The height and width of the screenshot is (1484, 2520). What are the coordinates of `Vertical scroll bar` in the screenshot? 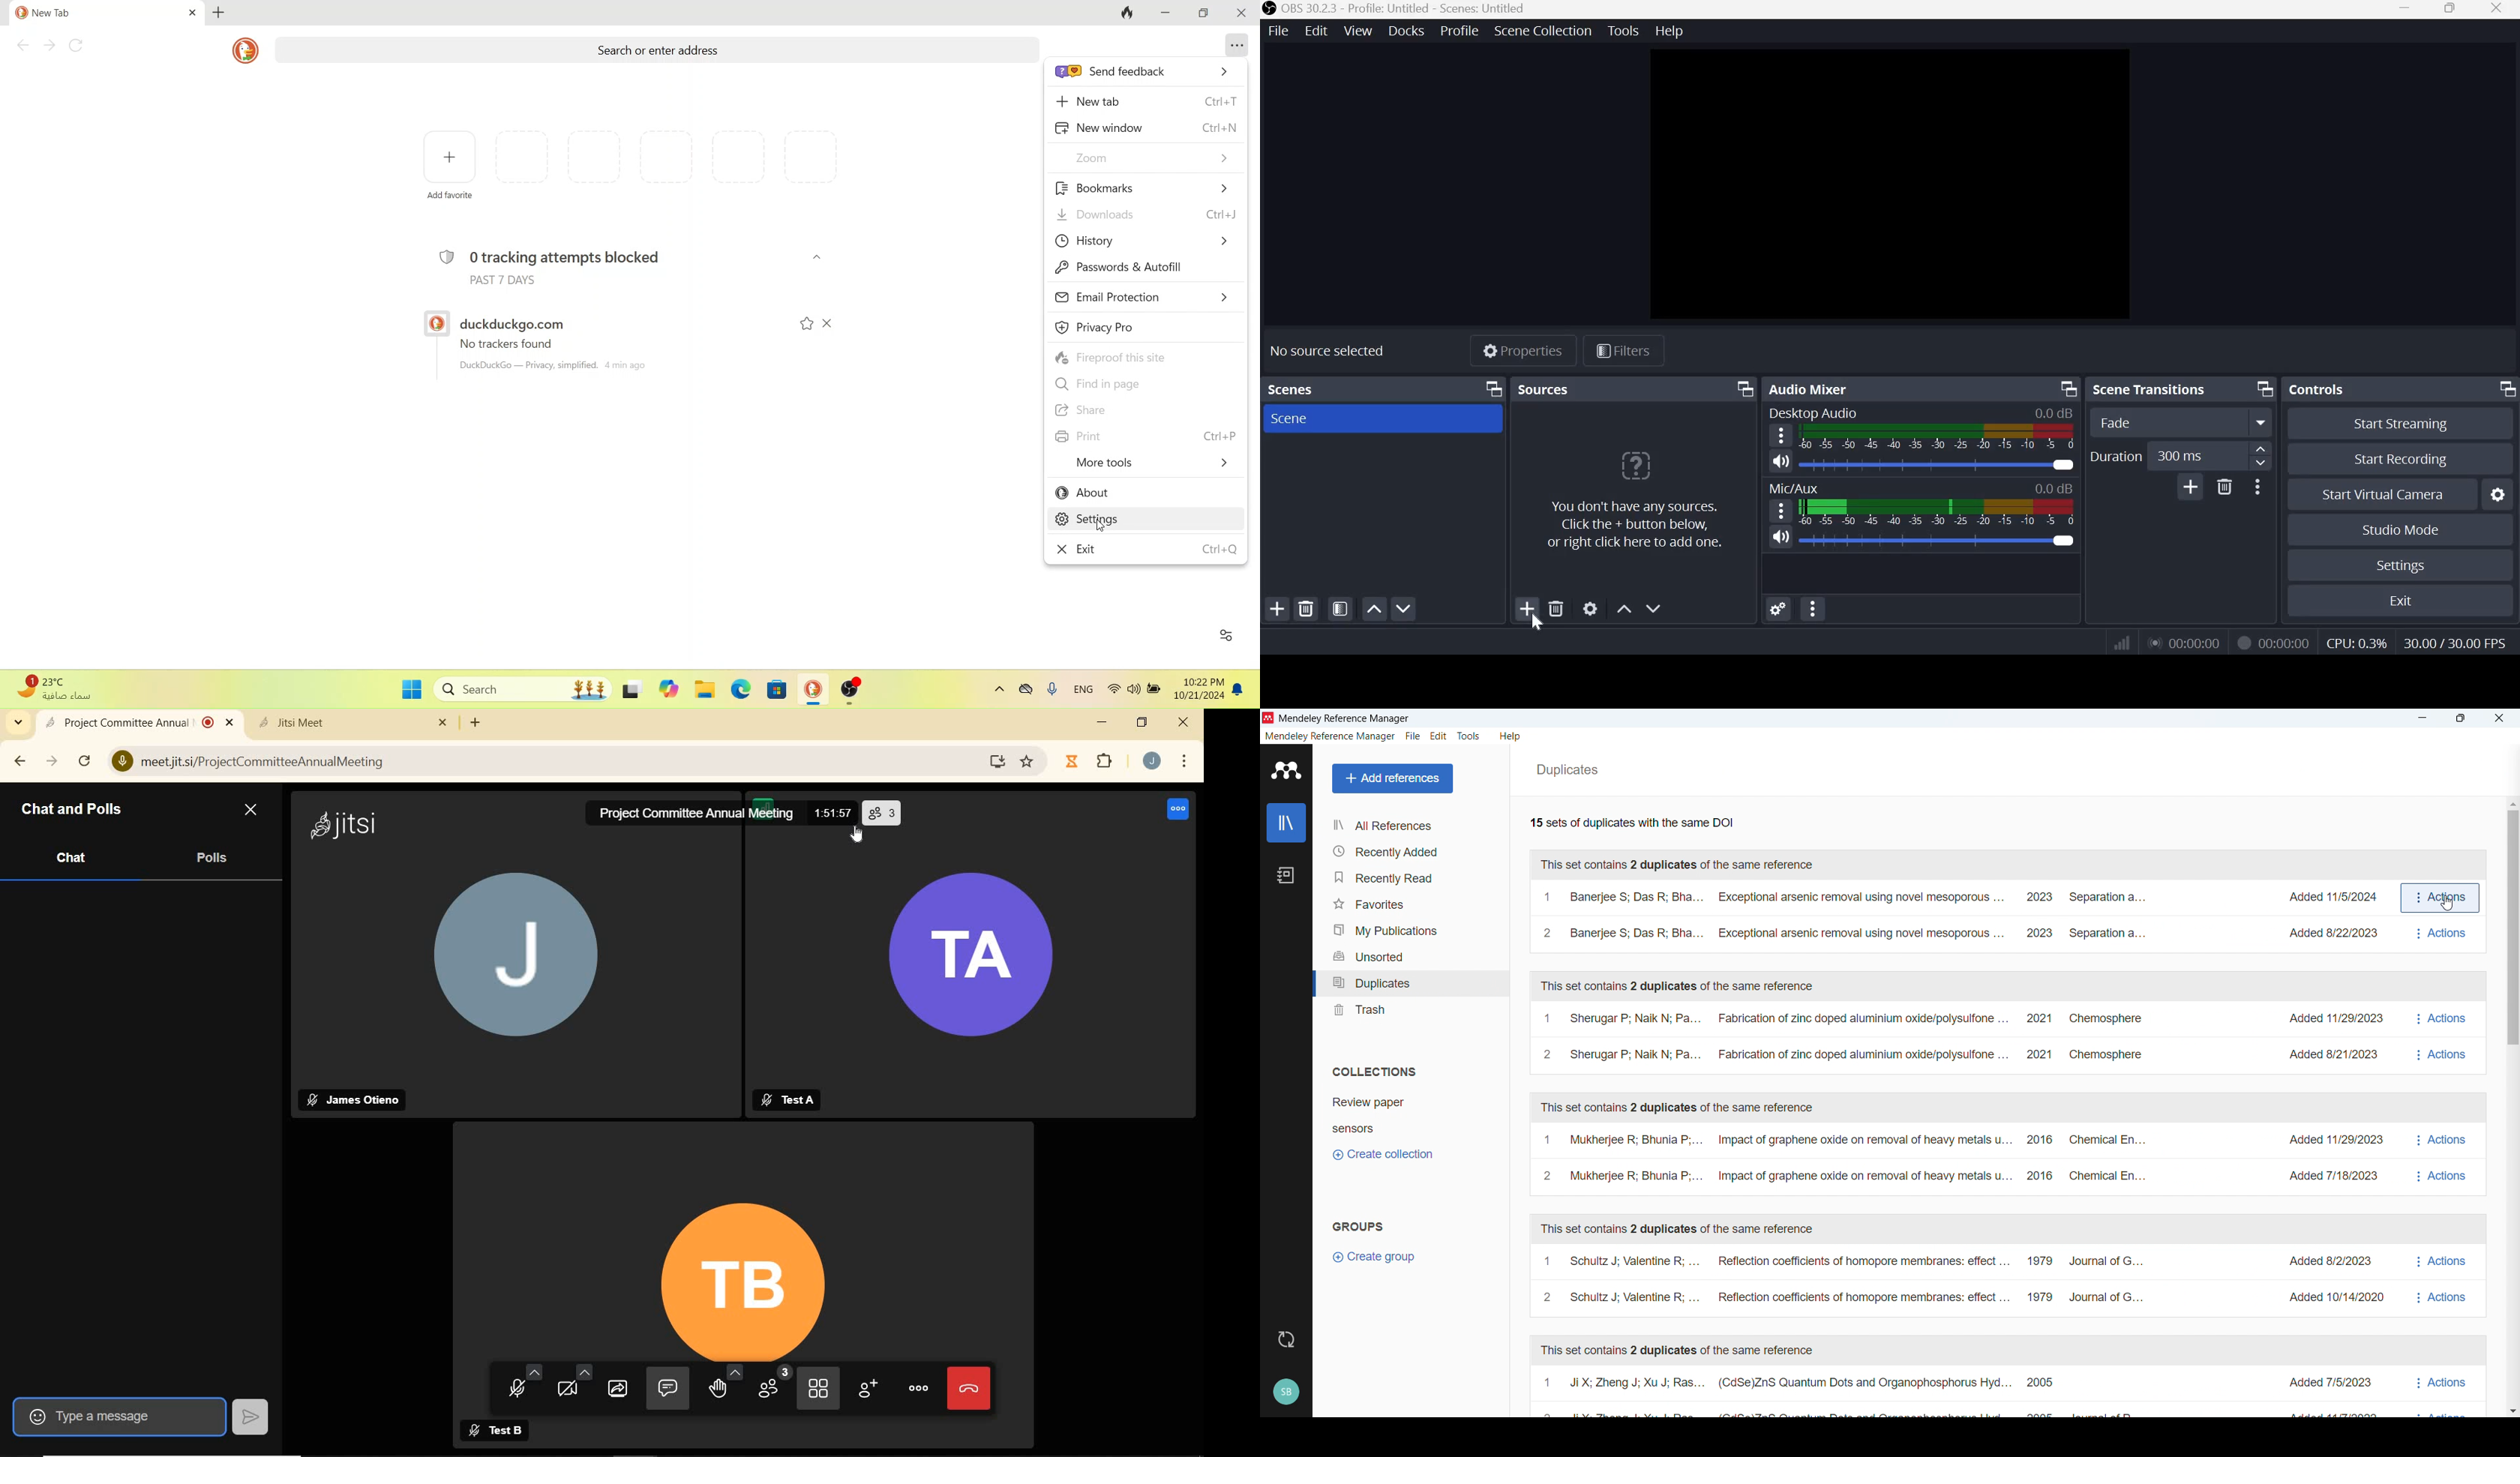 It's located at (2514, 926).